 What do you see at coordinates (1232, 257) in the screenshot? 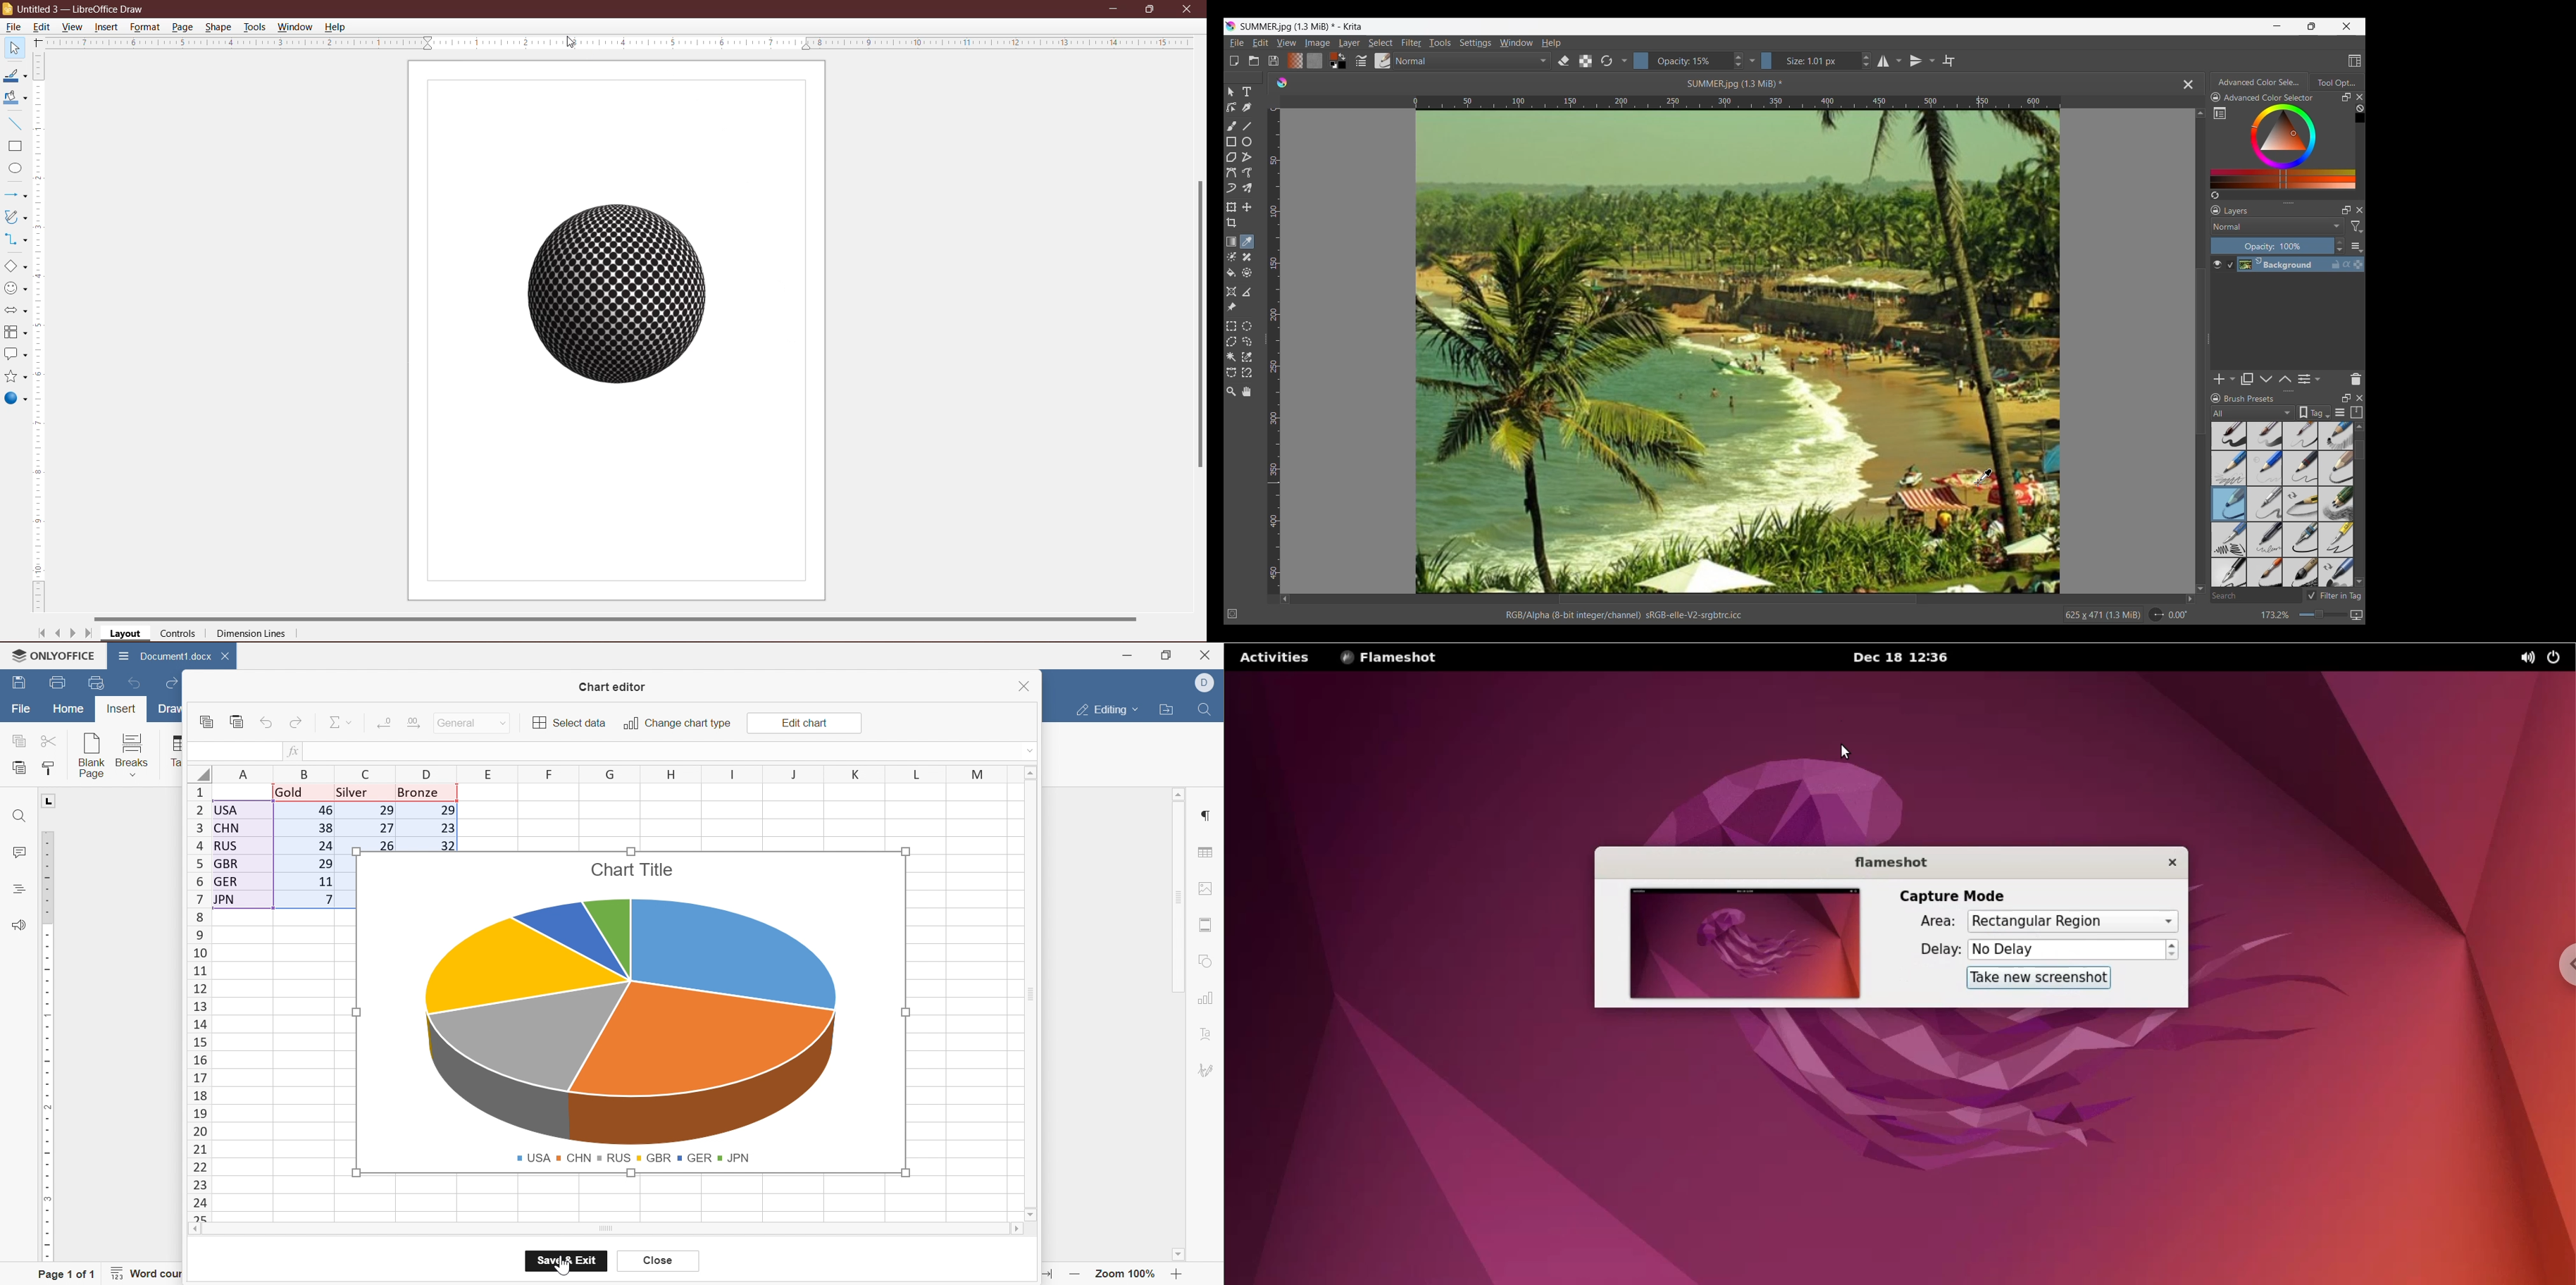
I see `Colorize mask tool` at bounding box center [1232, 257].